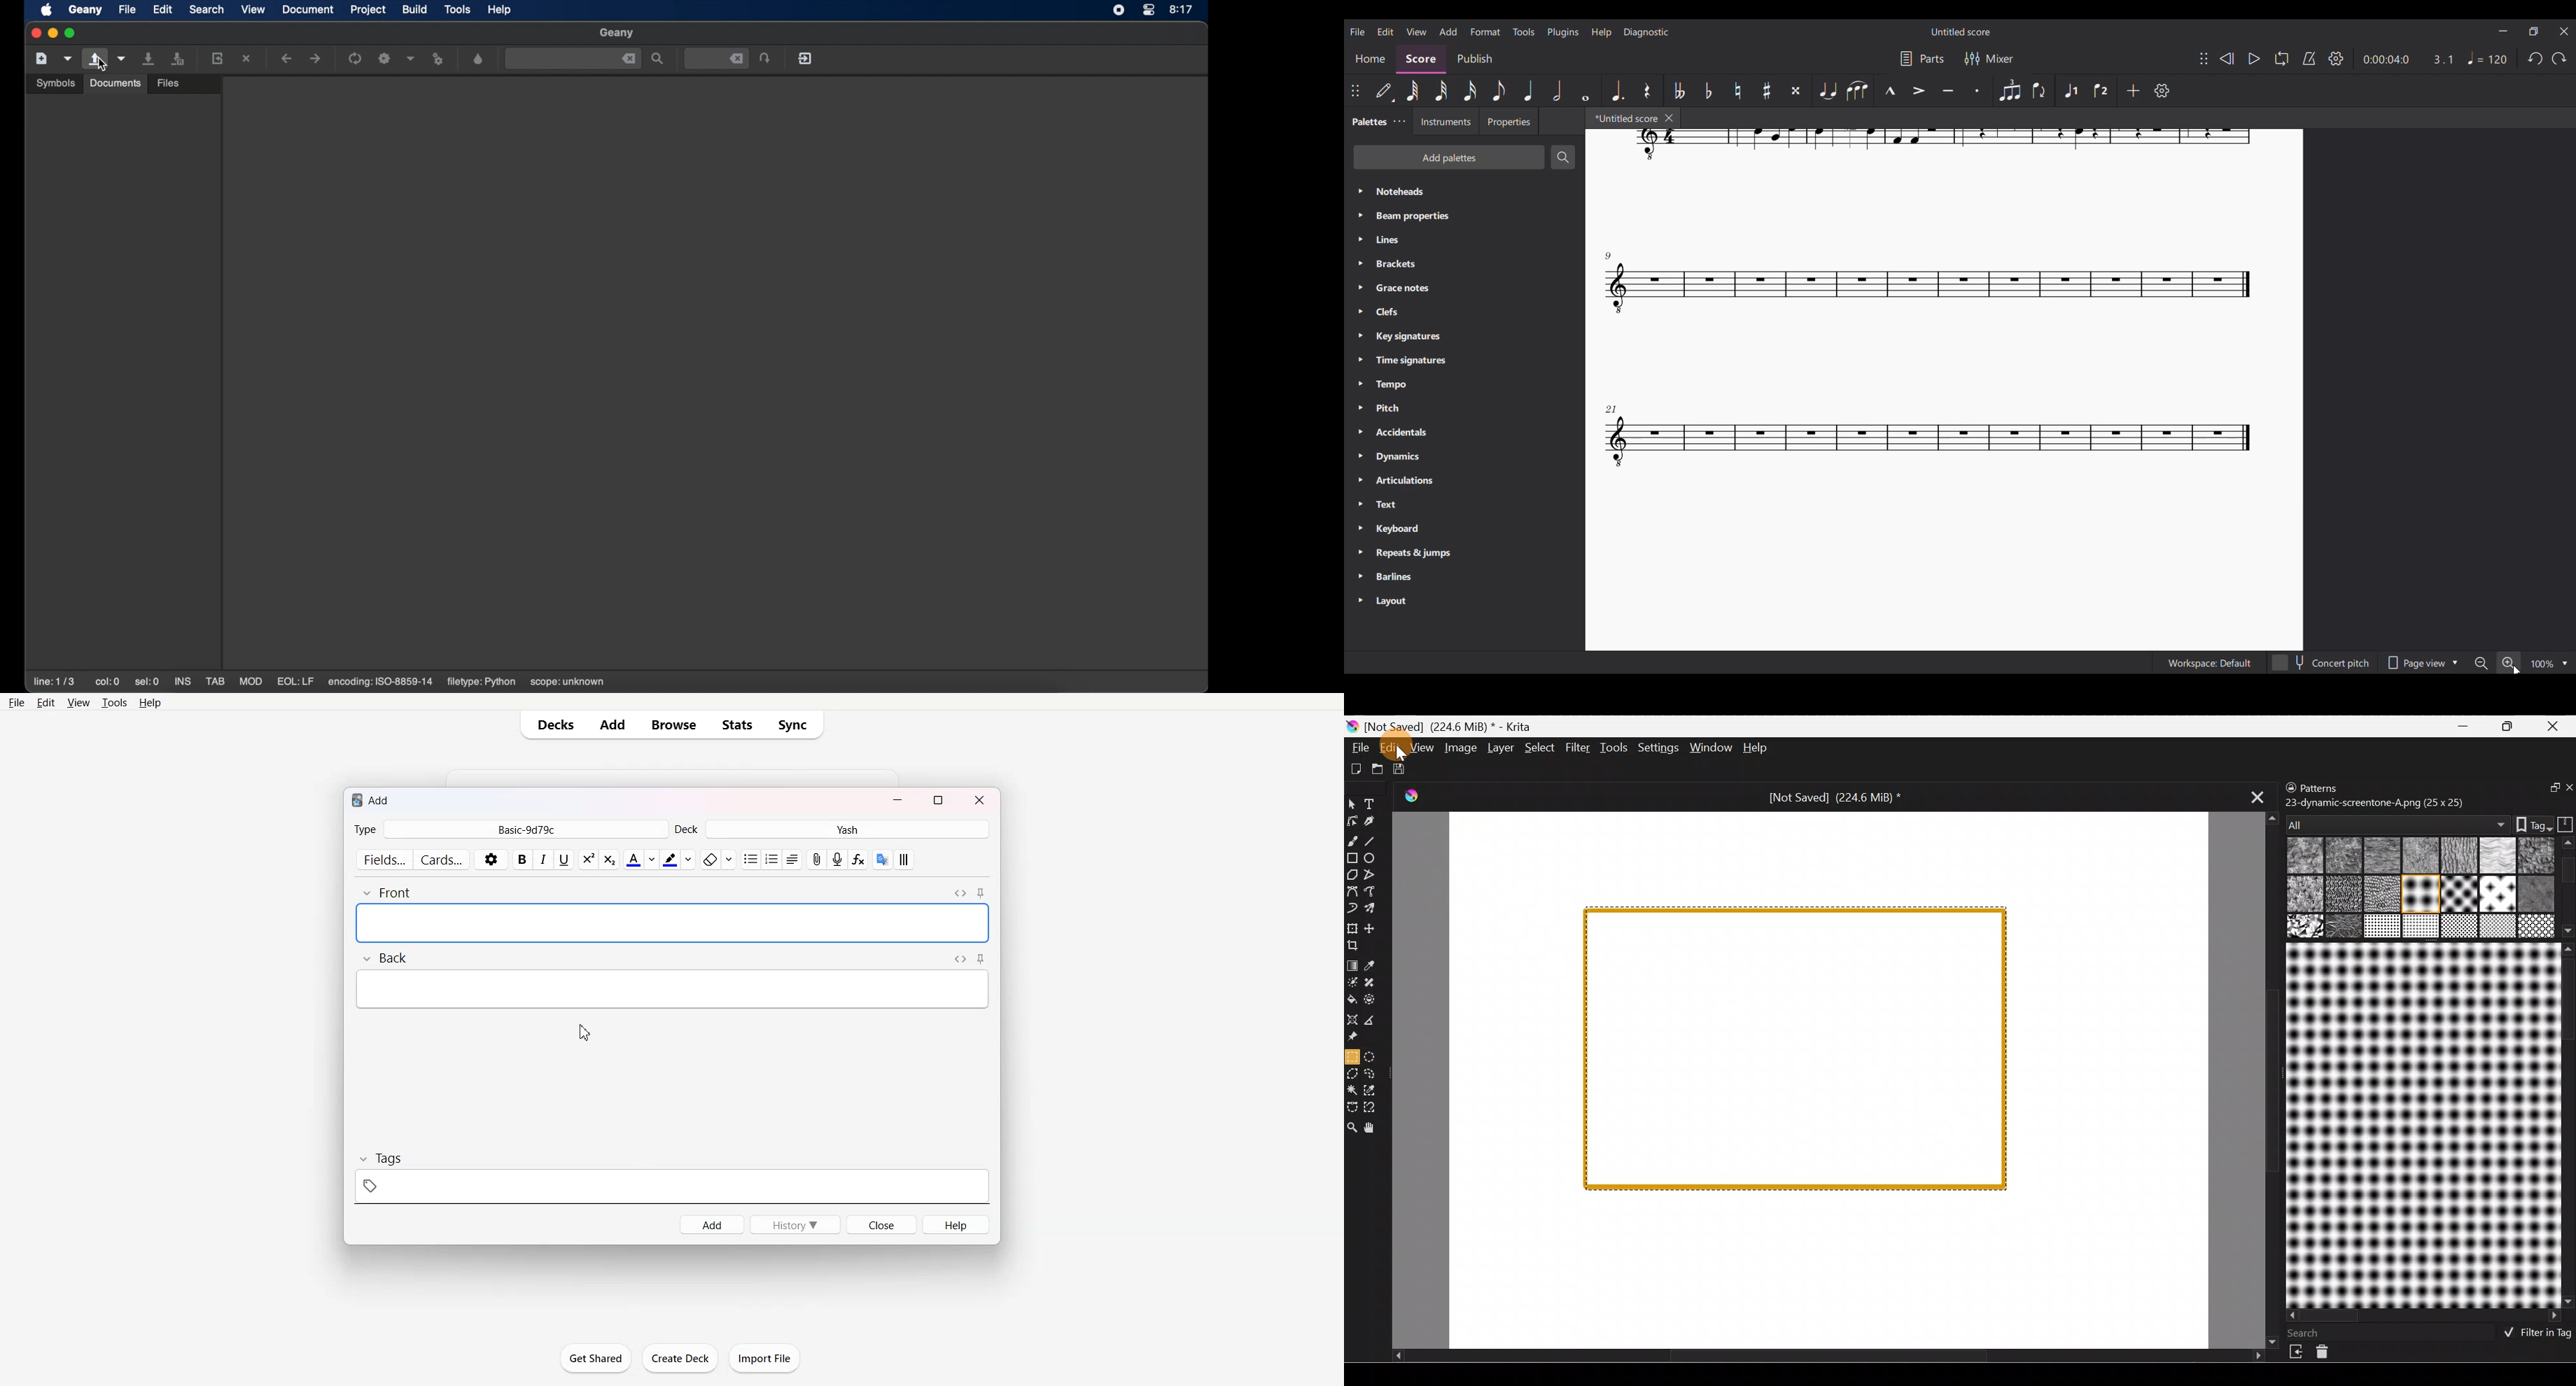  What do you see at coordinates (881, 1224) in the screenshot?
I see `Close` at bounding box center [881, 1224].